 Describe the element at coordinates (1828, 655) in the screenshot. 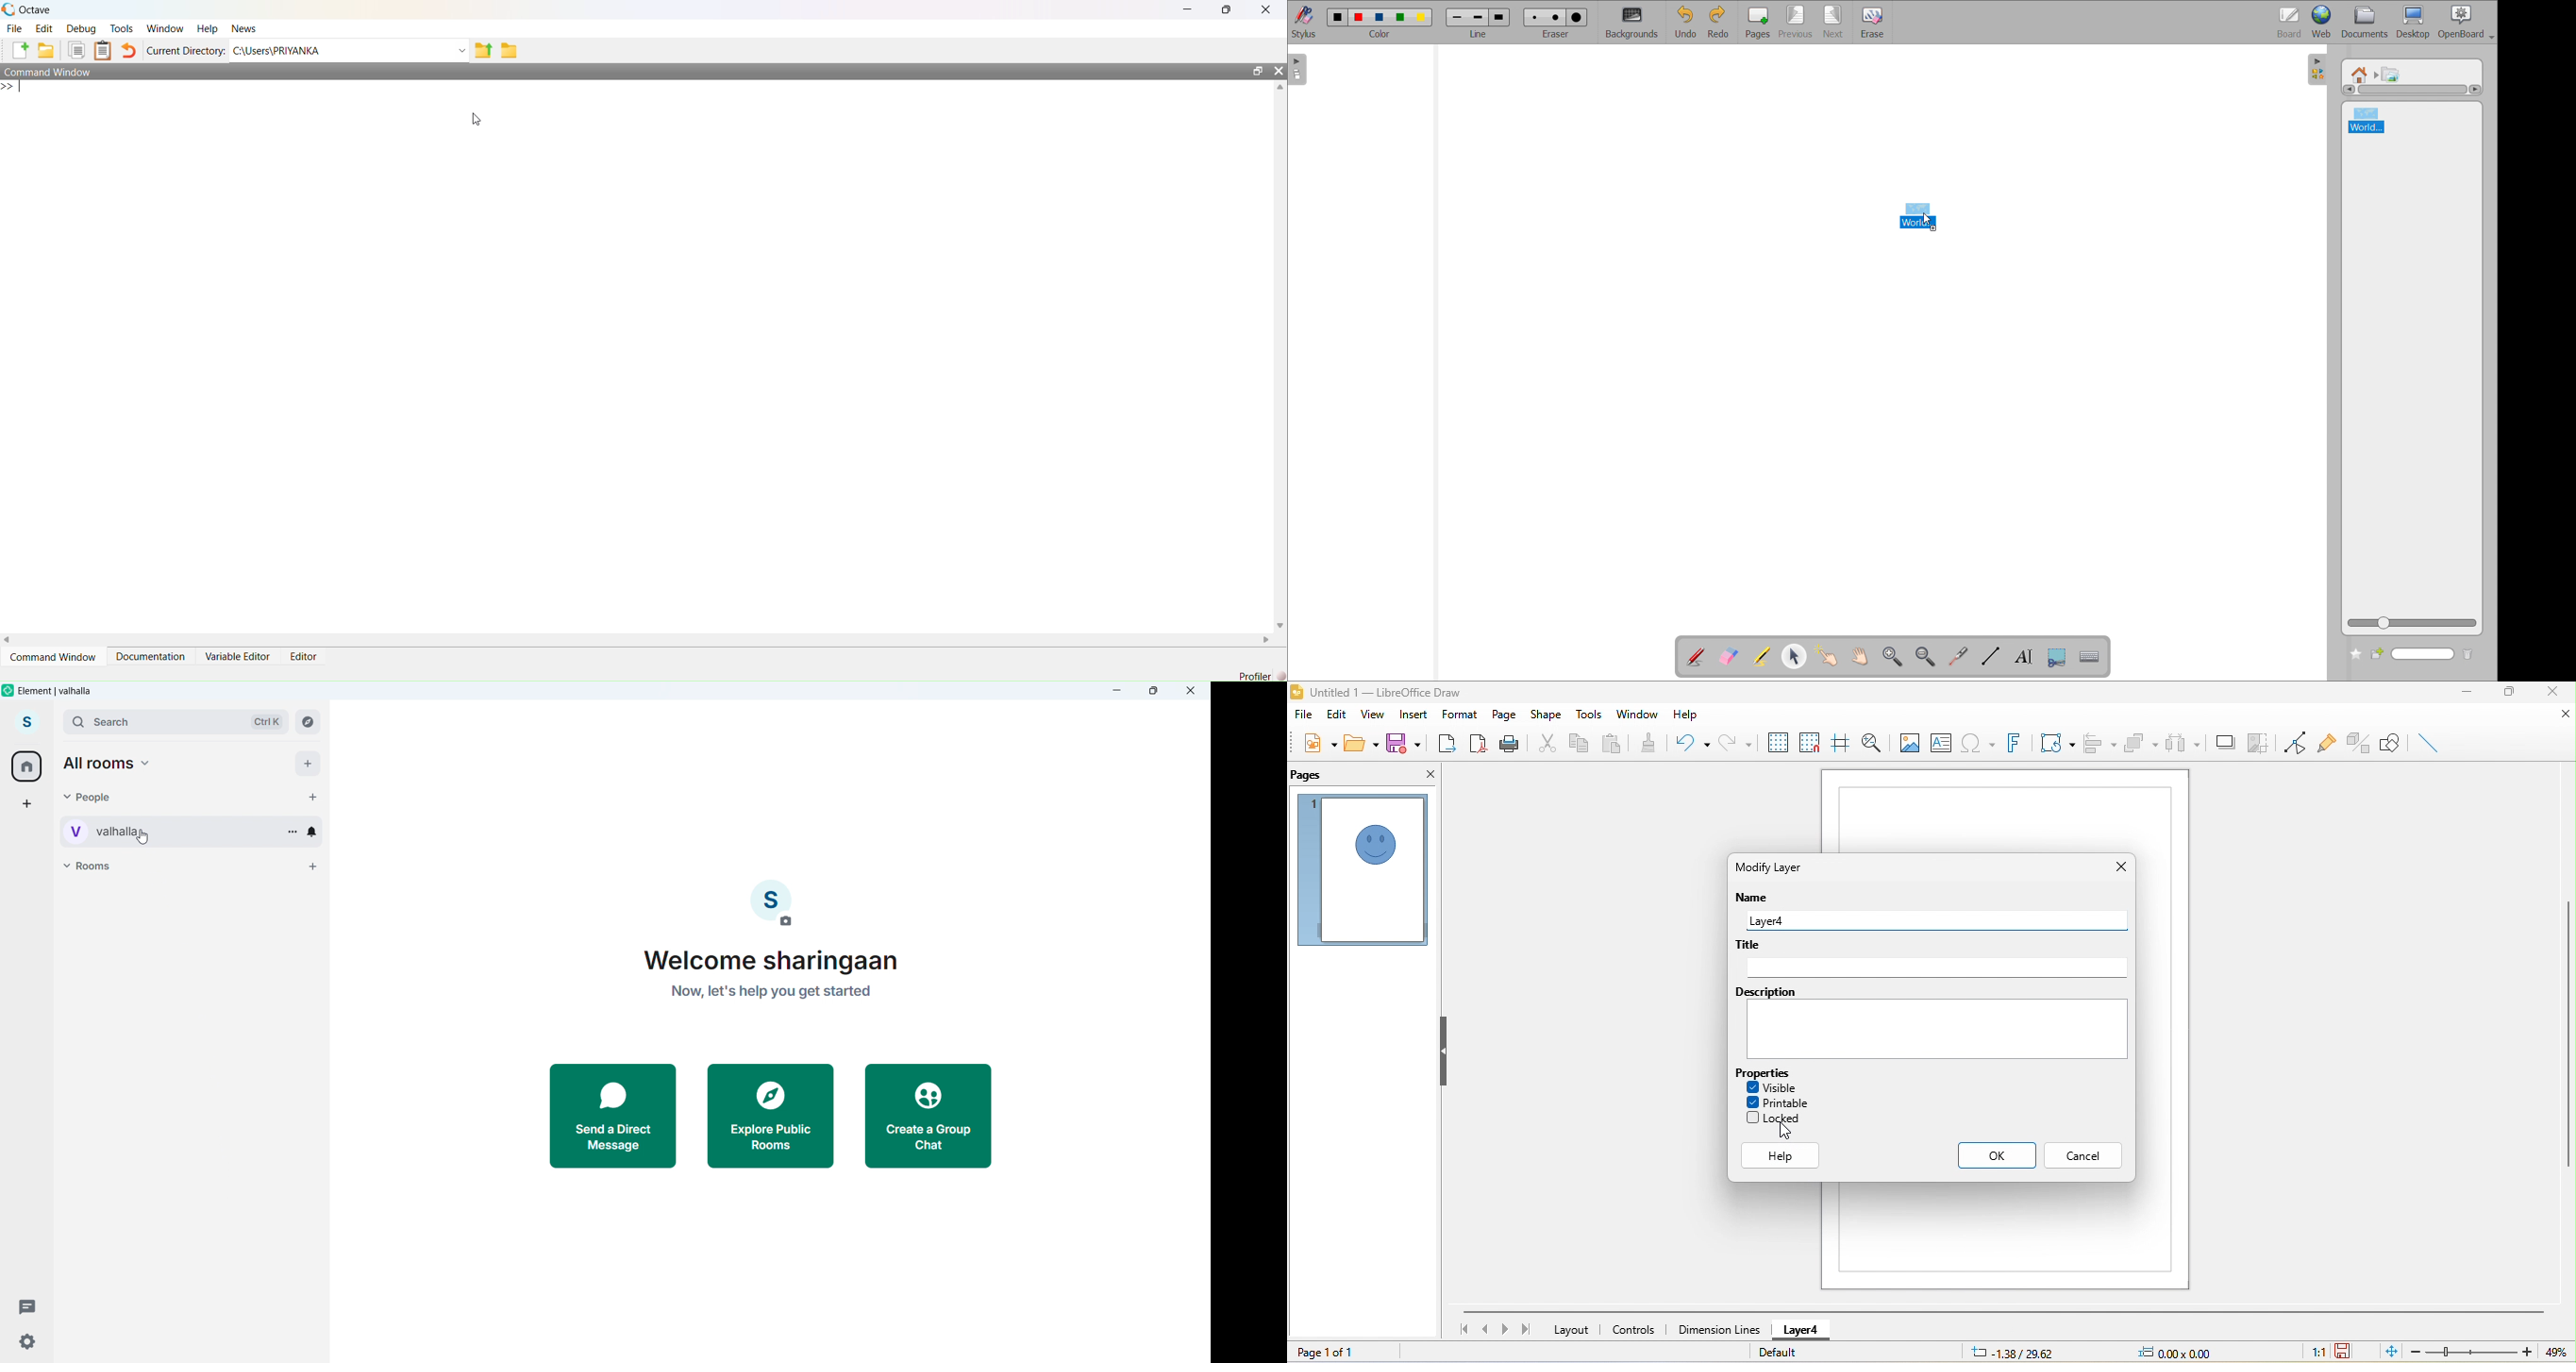

I see `interact with items` at that location.